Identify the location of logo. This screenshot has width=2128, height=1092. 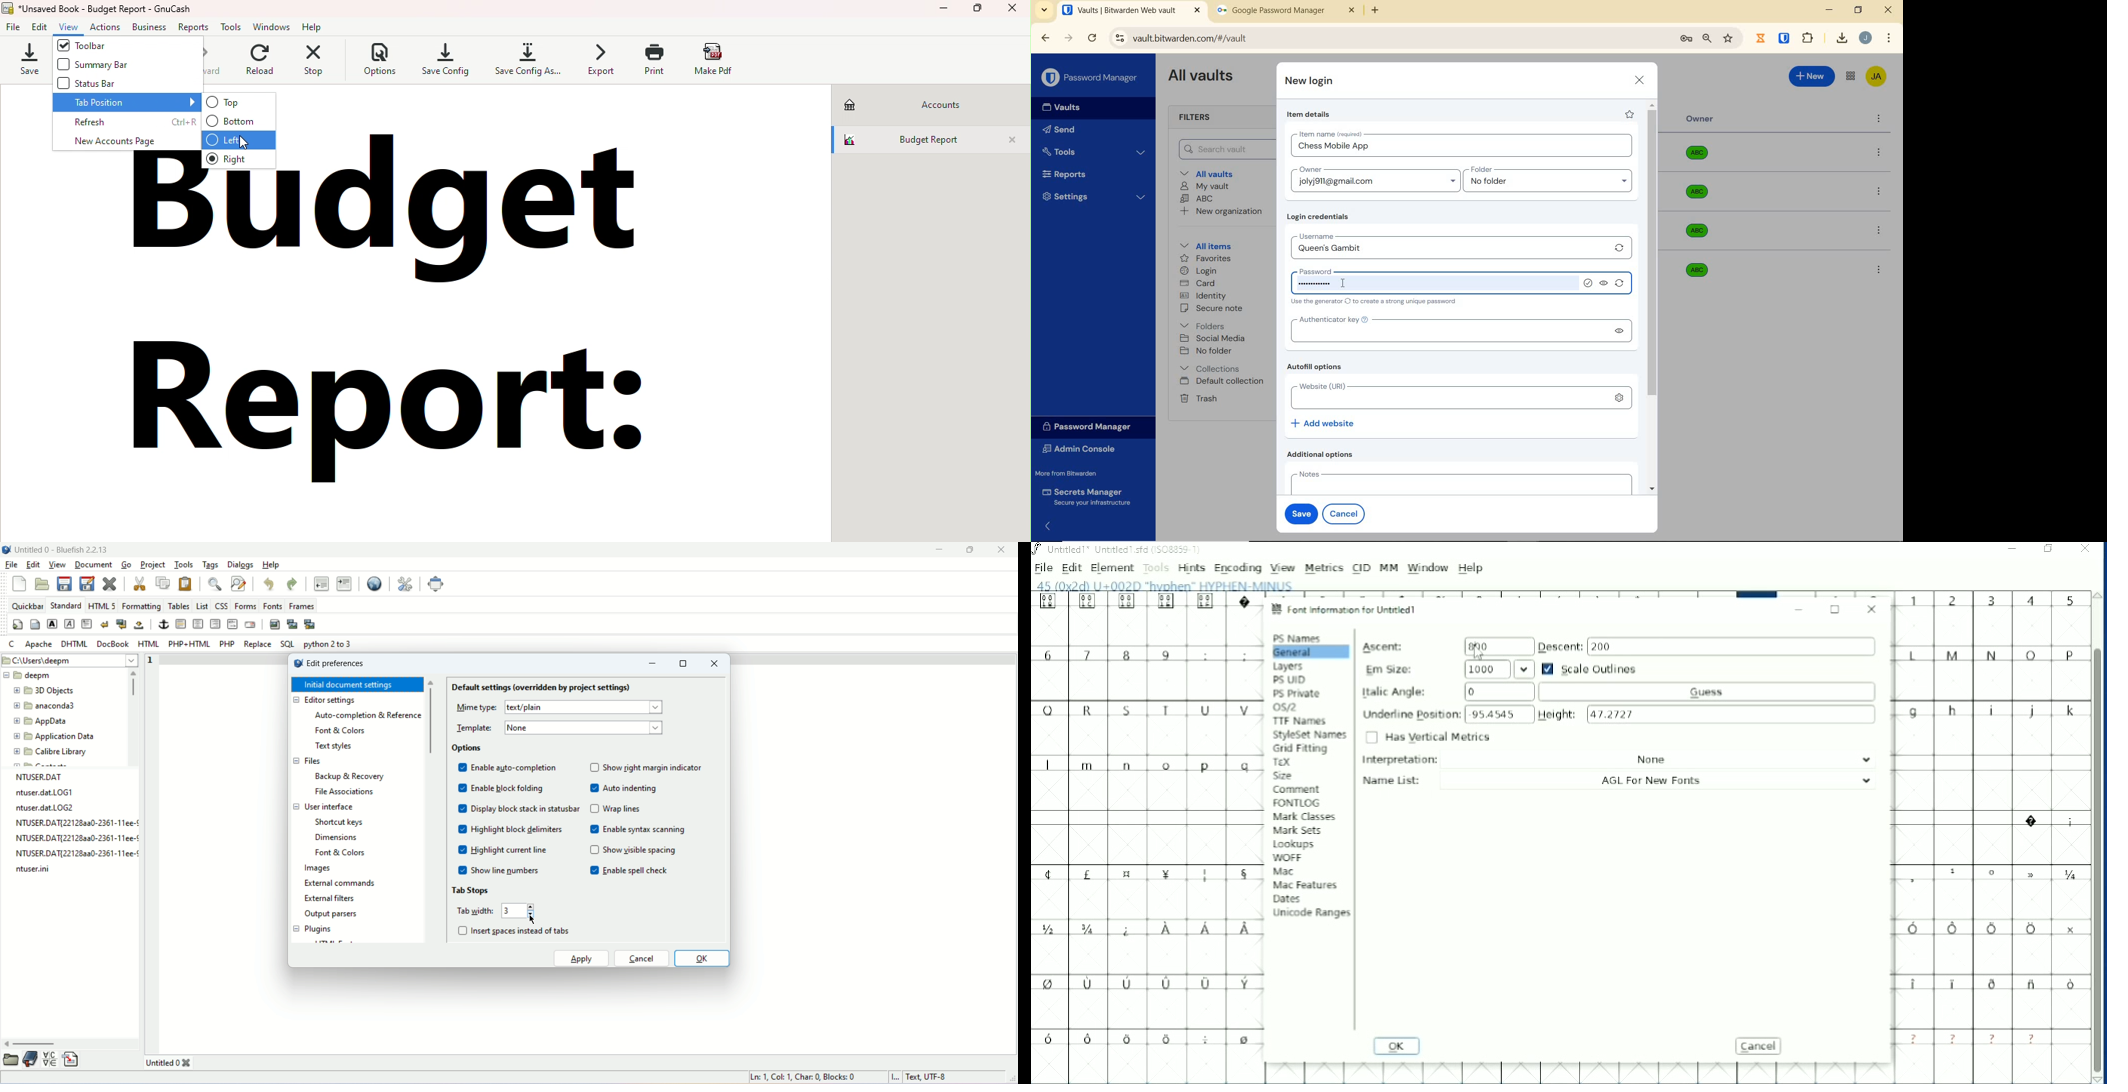
(6, 549).